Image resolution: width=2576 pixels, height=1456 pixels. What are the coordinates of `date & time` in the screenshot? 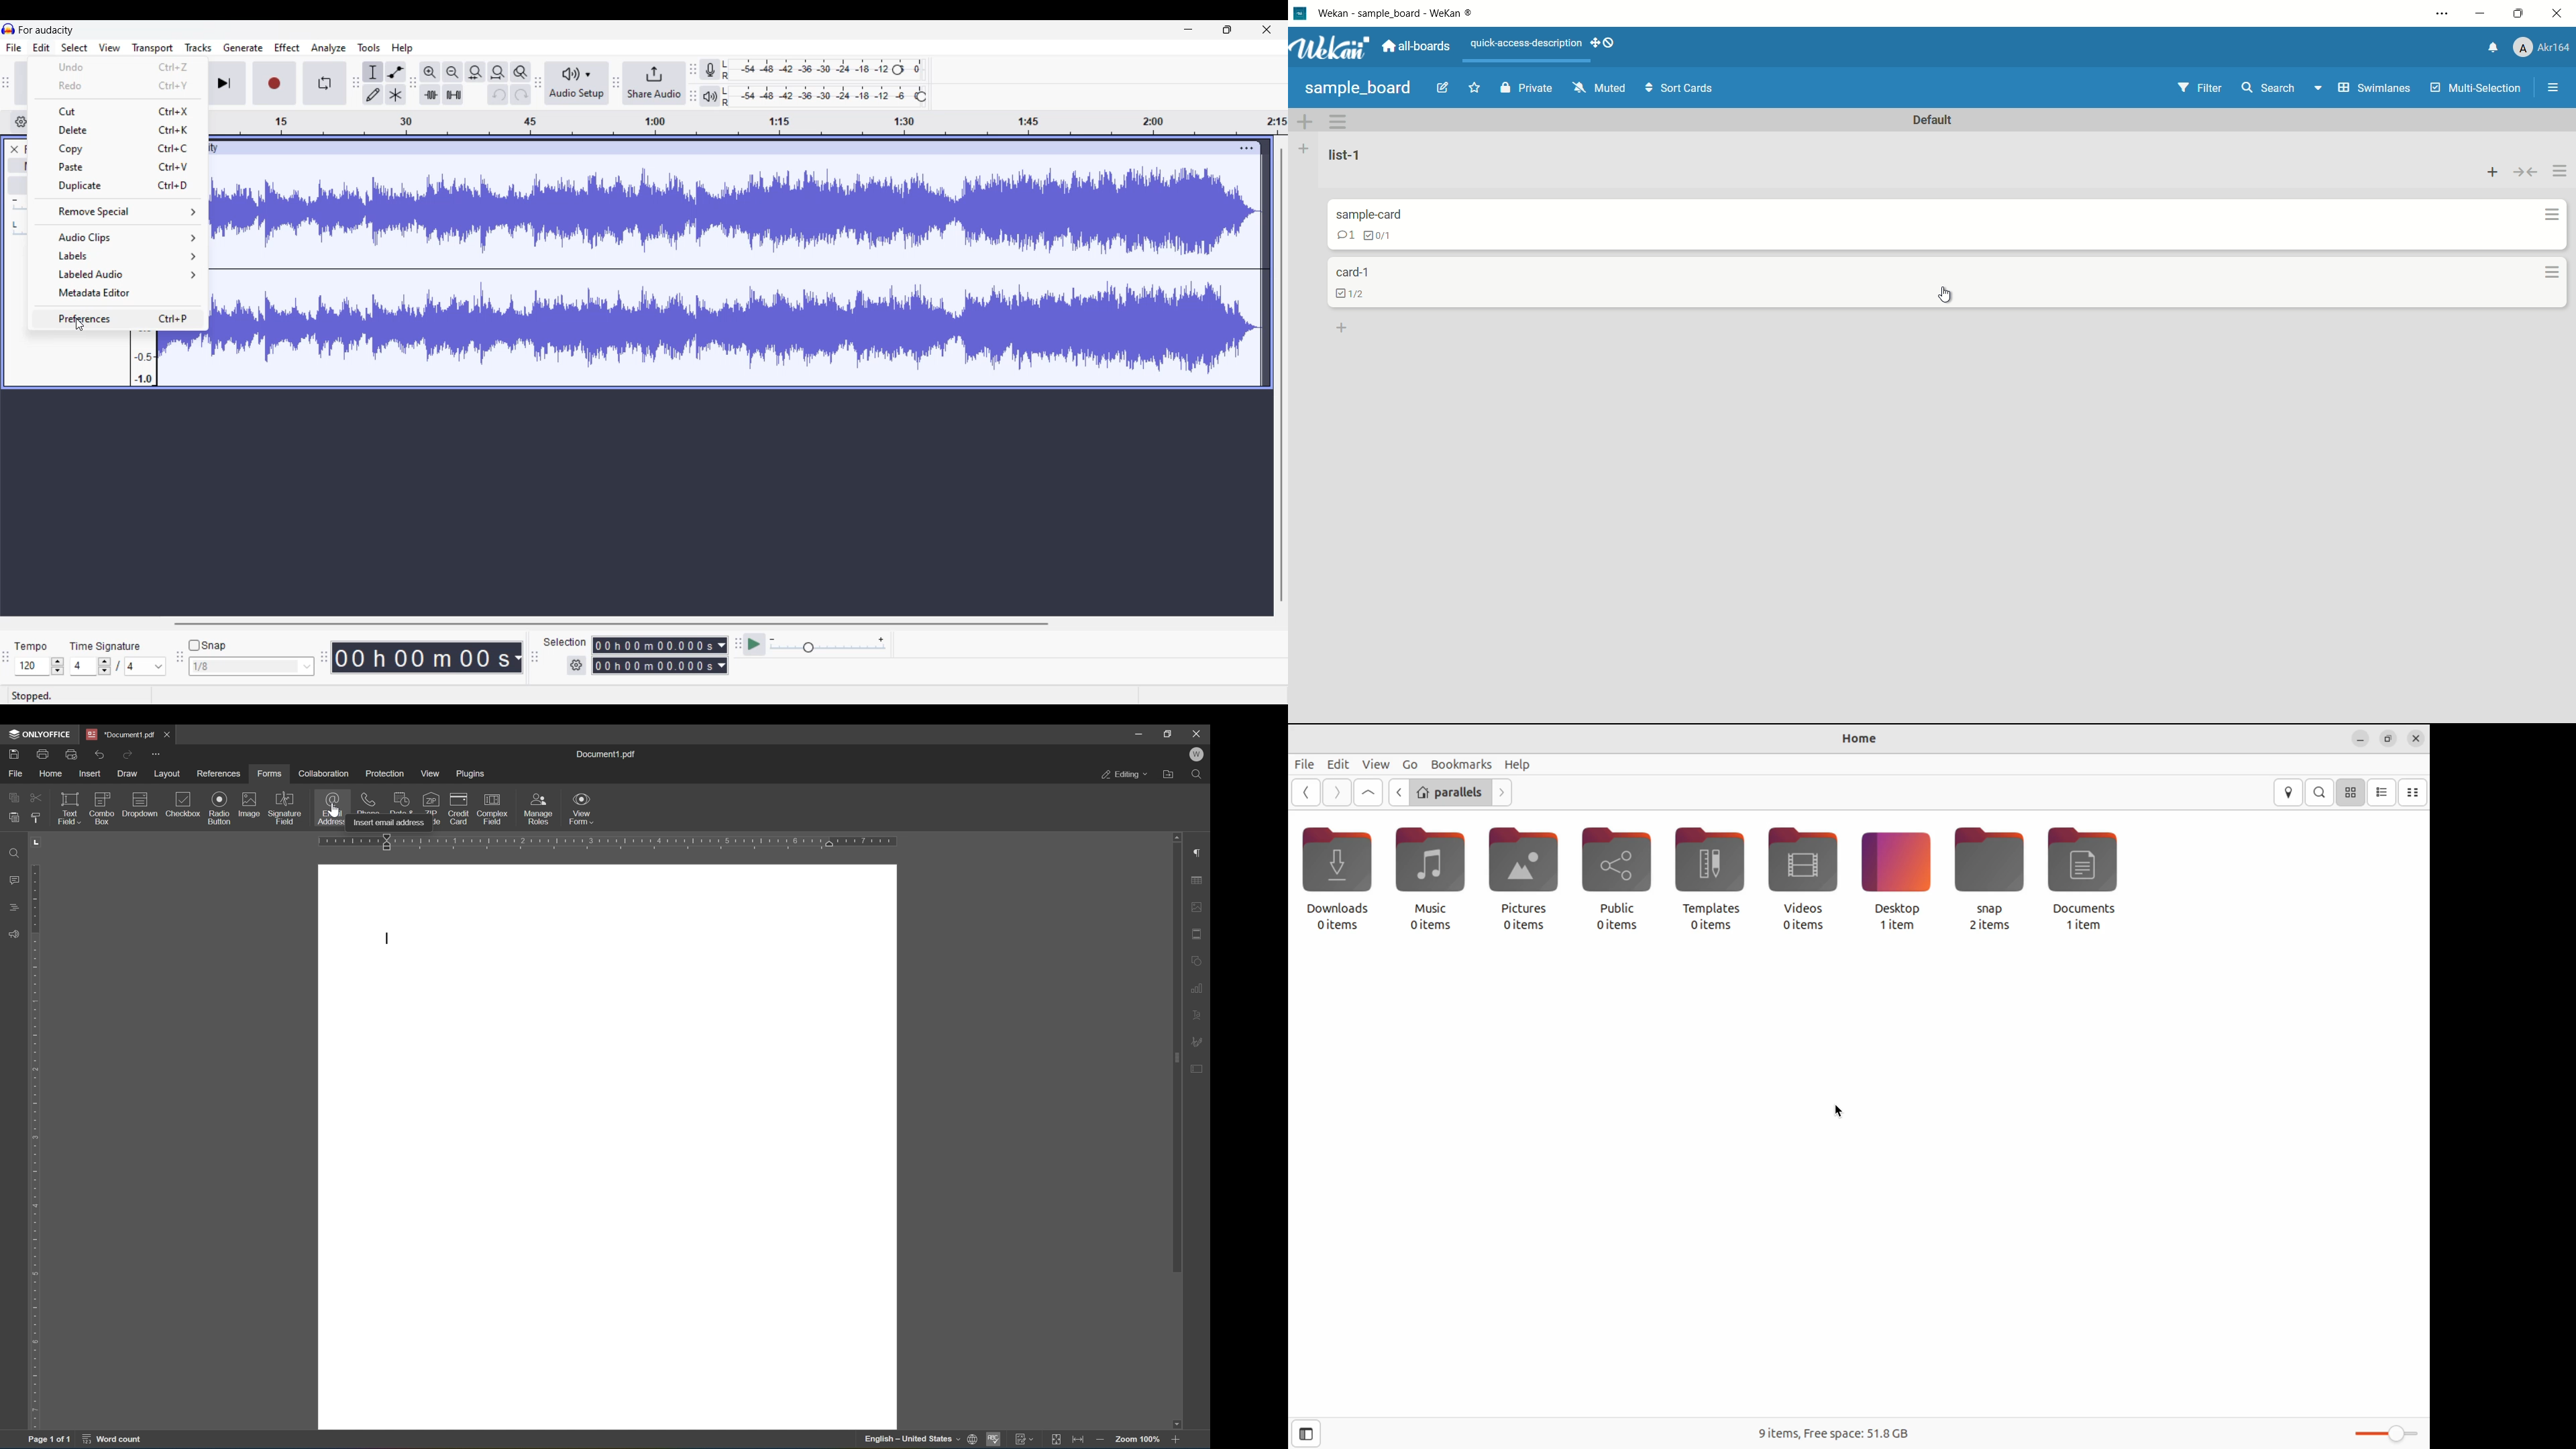 It's located at (401, 800).